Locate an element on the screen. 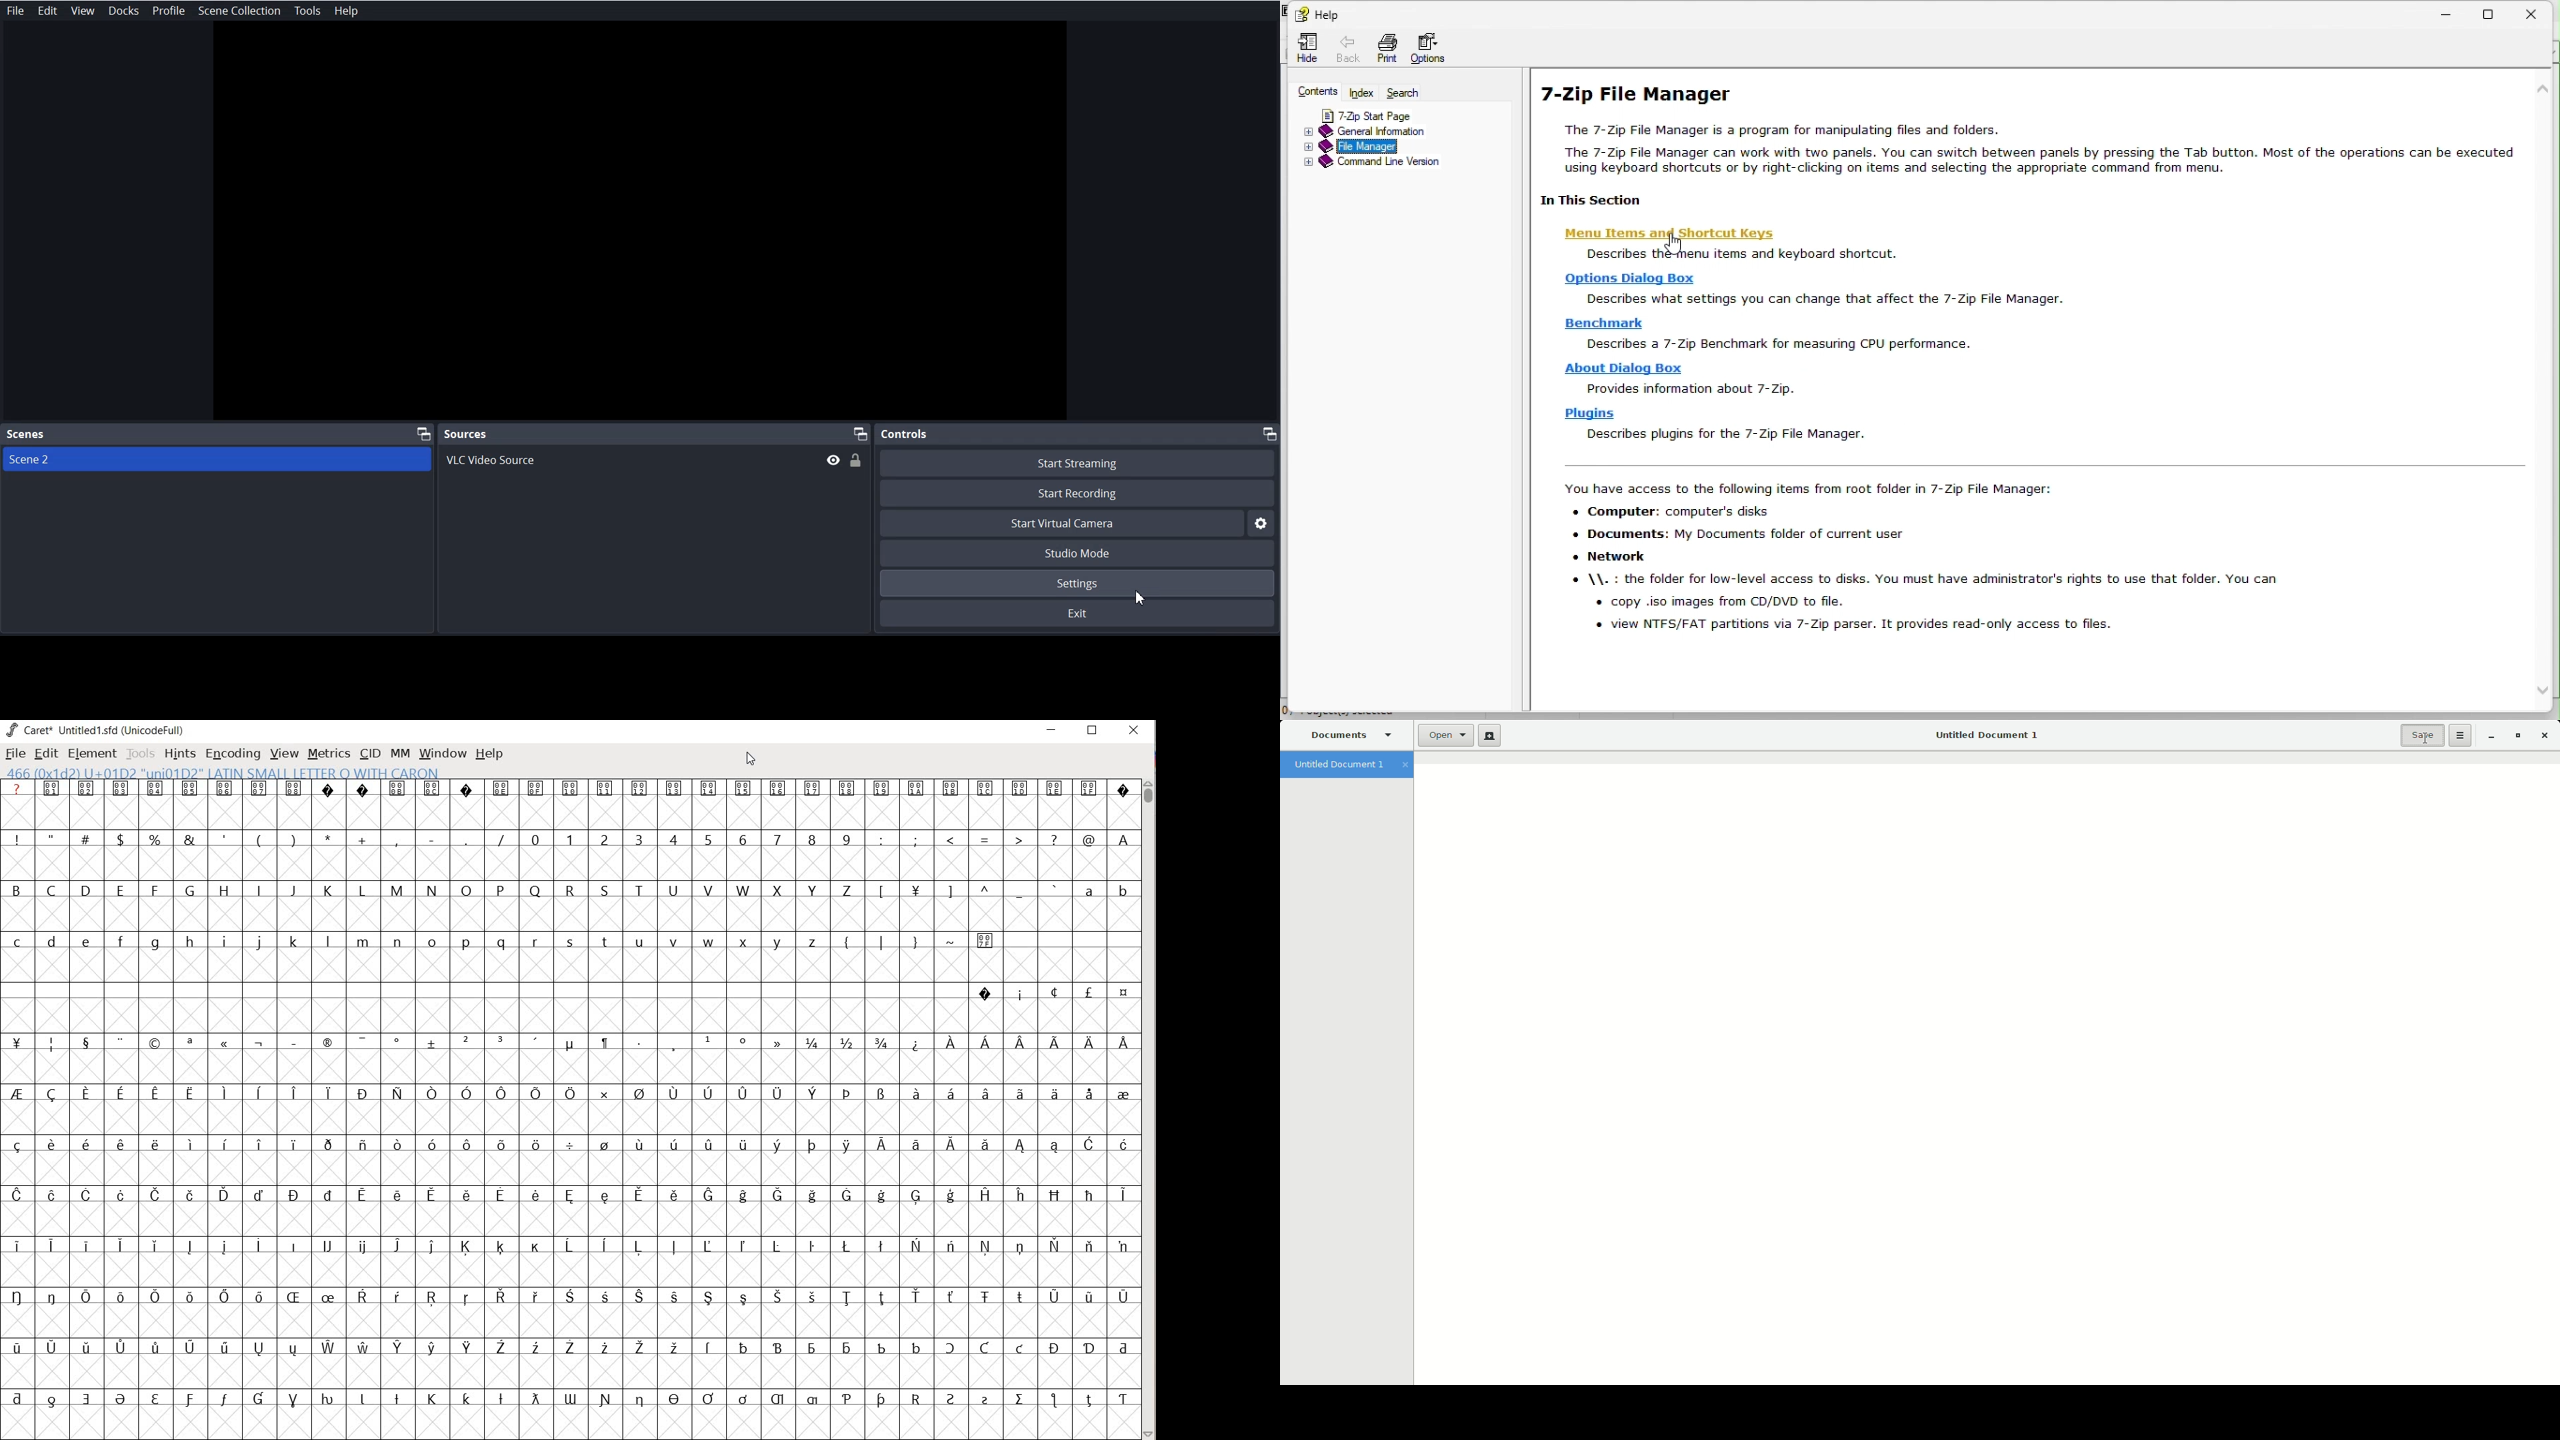 Image resolution: width=2576 pixels, height=1456 pixels. File is located at coordinates (17, 10).